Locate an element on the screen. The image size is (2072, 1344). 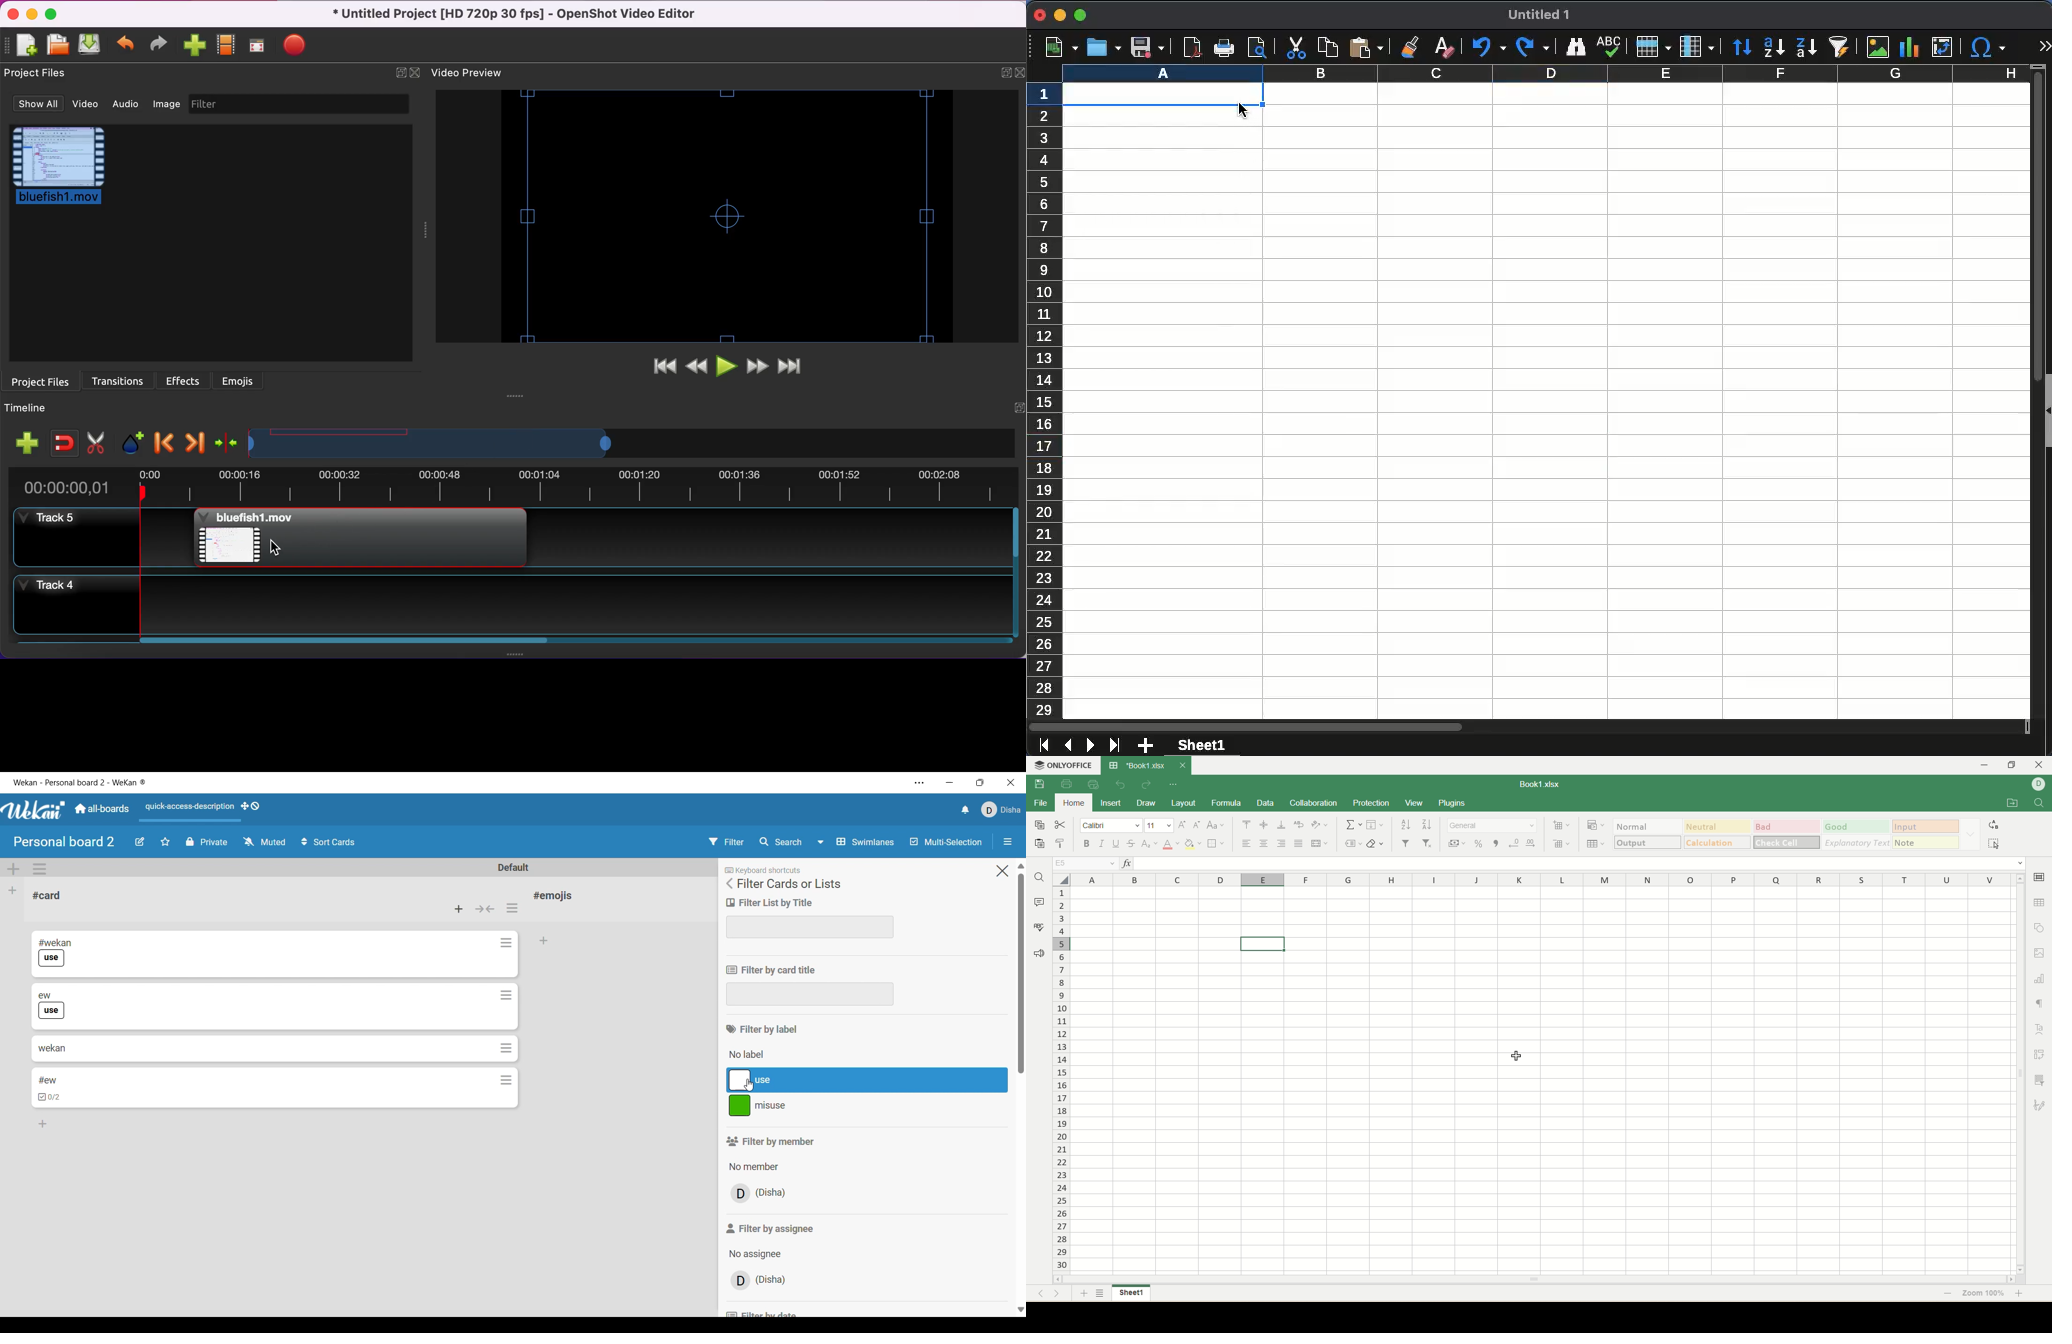
Settings and more is located at coordinates (920, 783).